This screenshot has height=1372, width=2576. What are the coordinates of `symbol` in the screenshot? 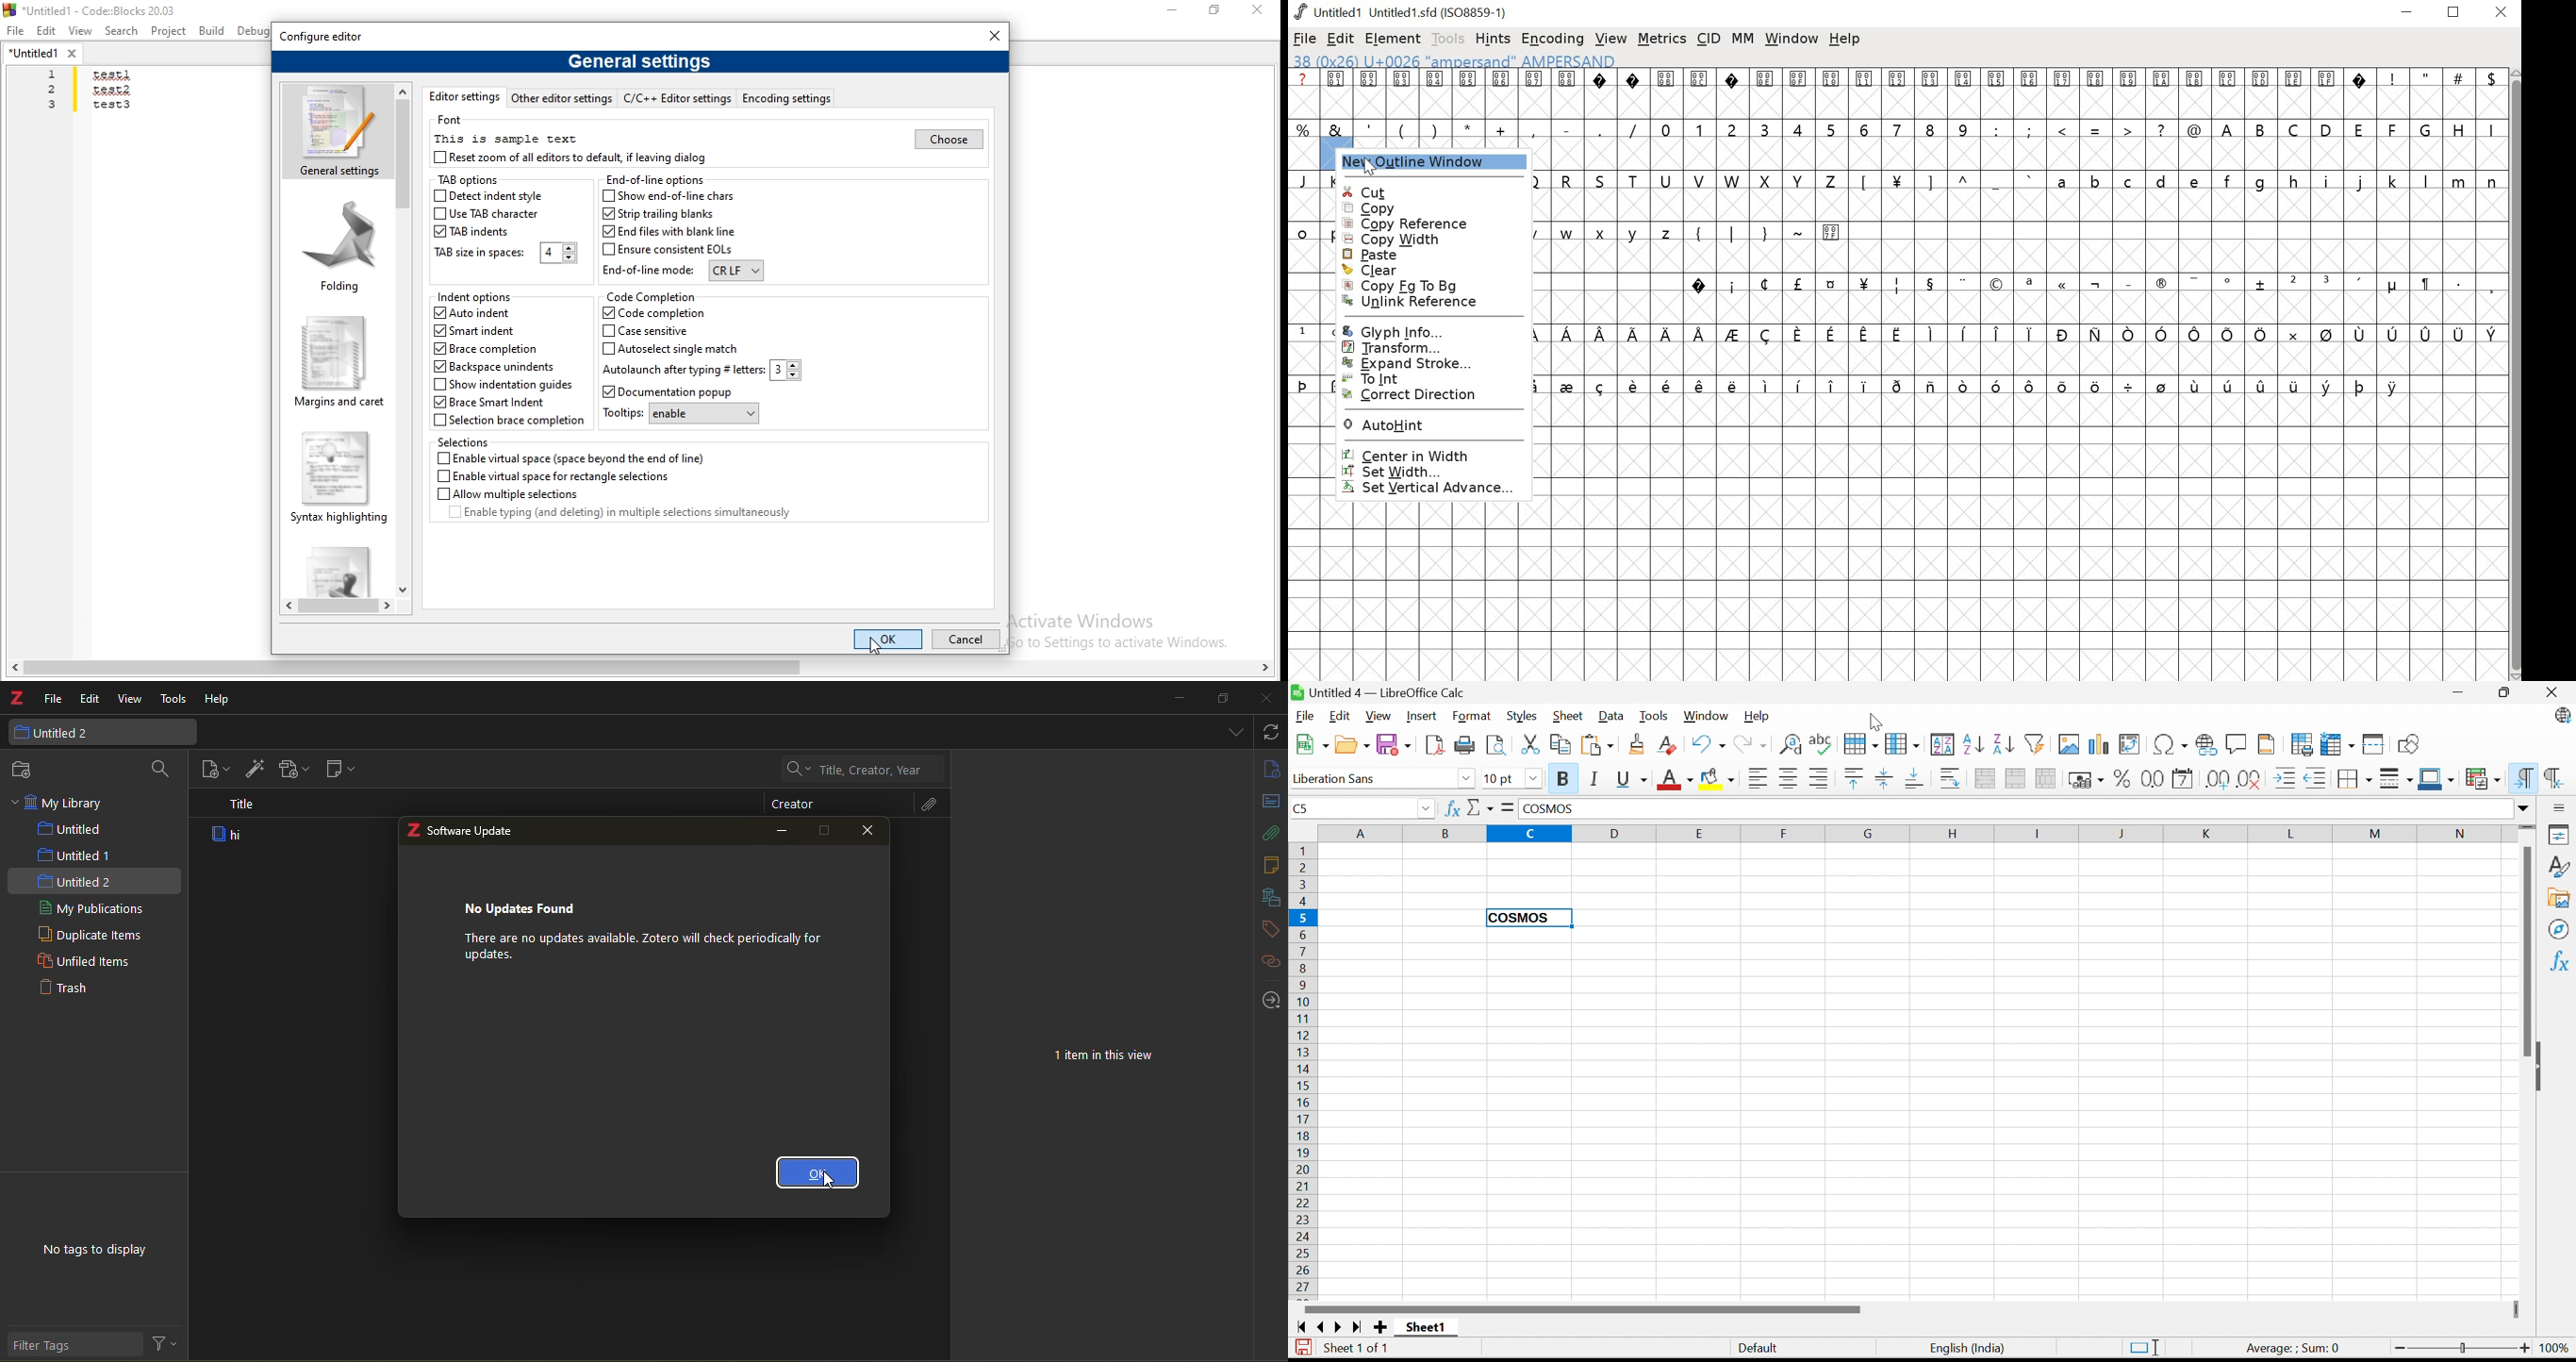 It's located at (2294, 385).